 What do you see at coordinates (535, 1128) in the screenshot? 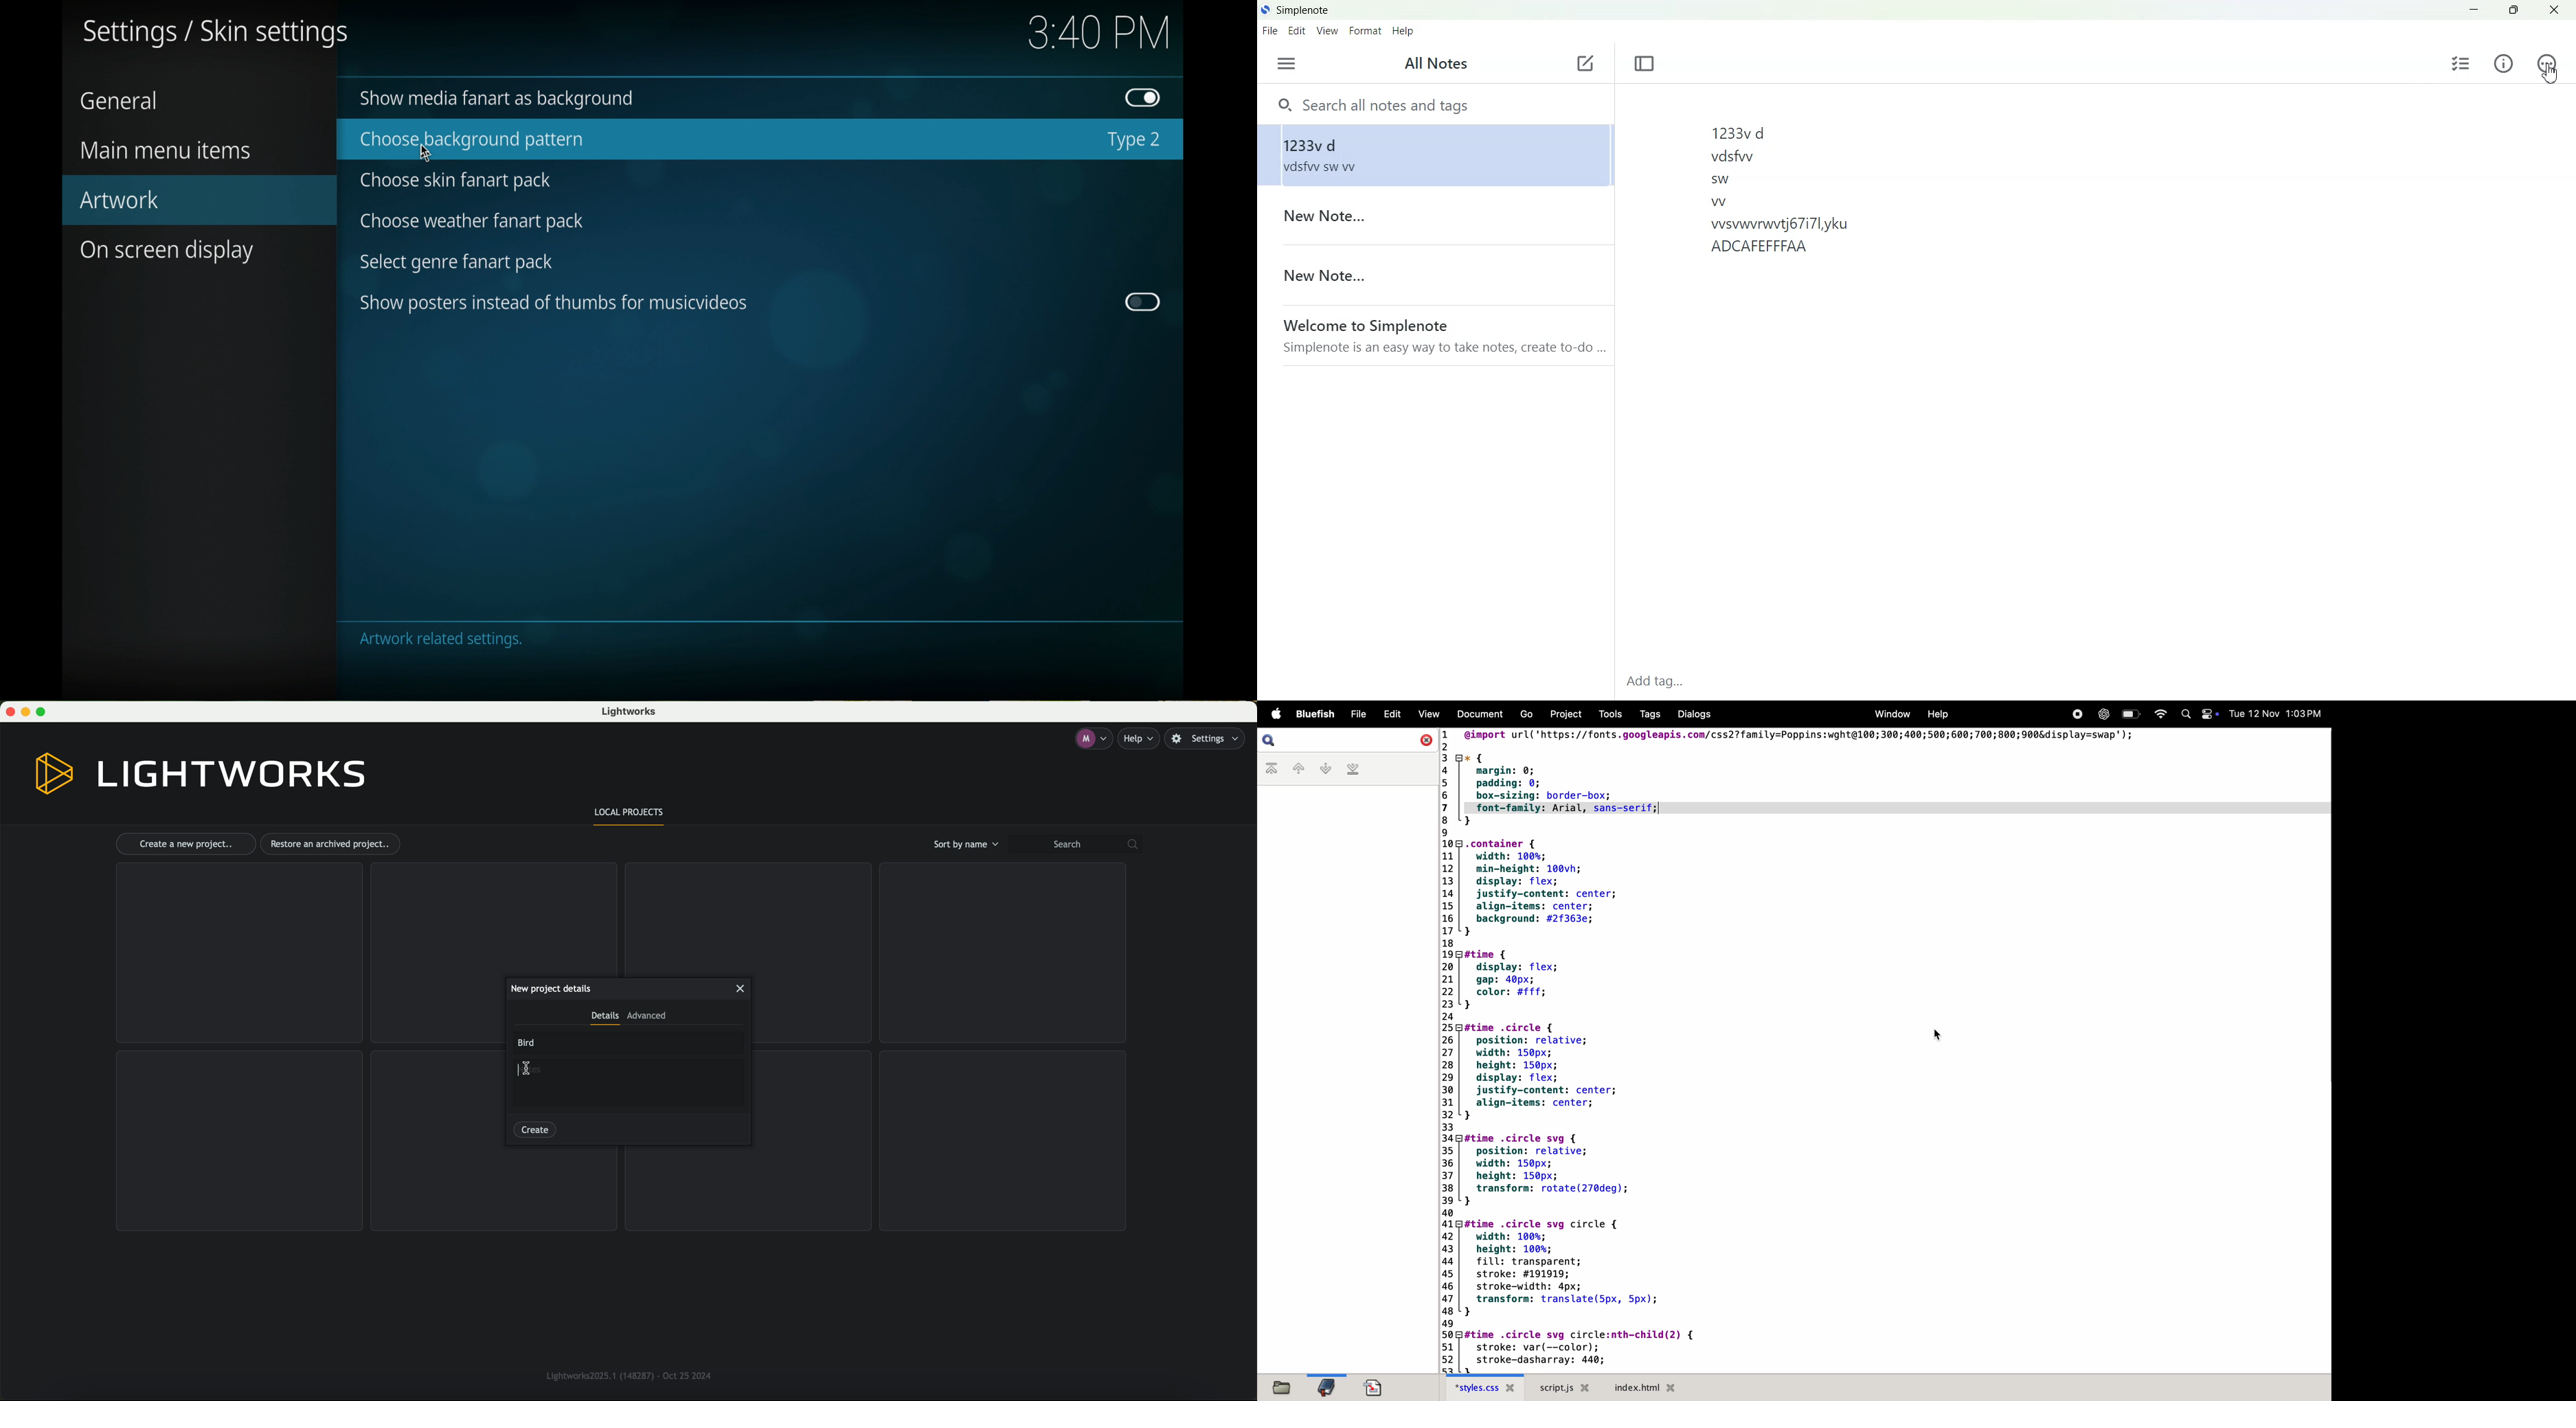
I see `create button` at bounding box center [535, 1128].